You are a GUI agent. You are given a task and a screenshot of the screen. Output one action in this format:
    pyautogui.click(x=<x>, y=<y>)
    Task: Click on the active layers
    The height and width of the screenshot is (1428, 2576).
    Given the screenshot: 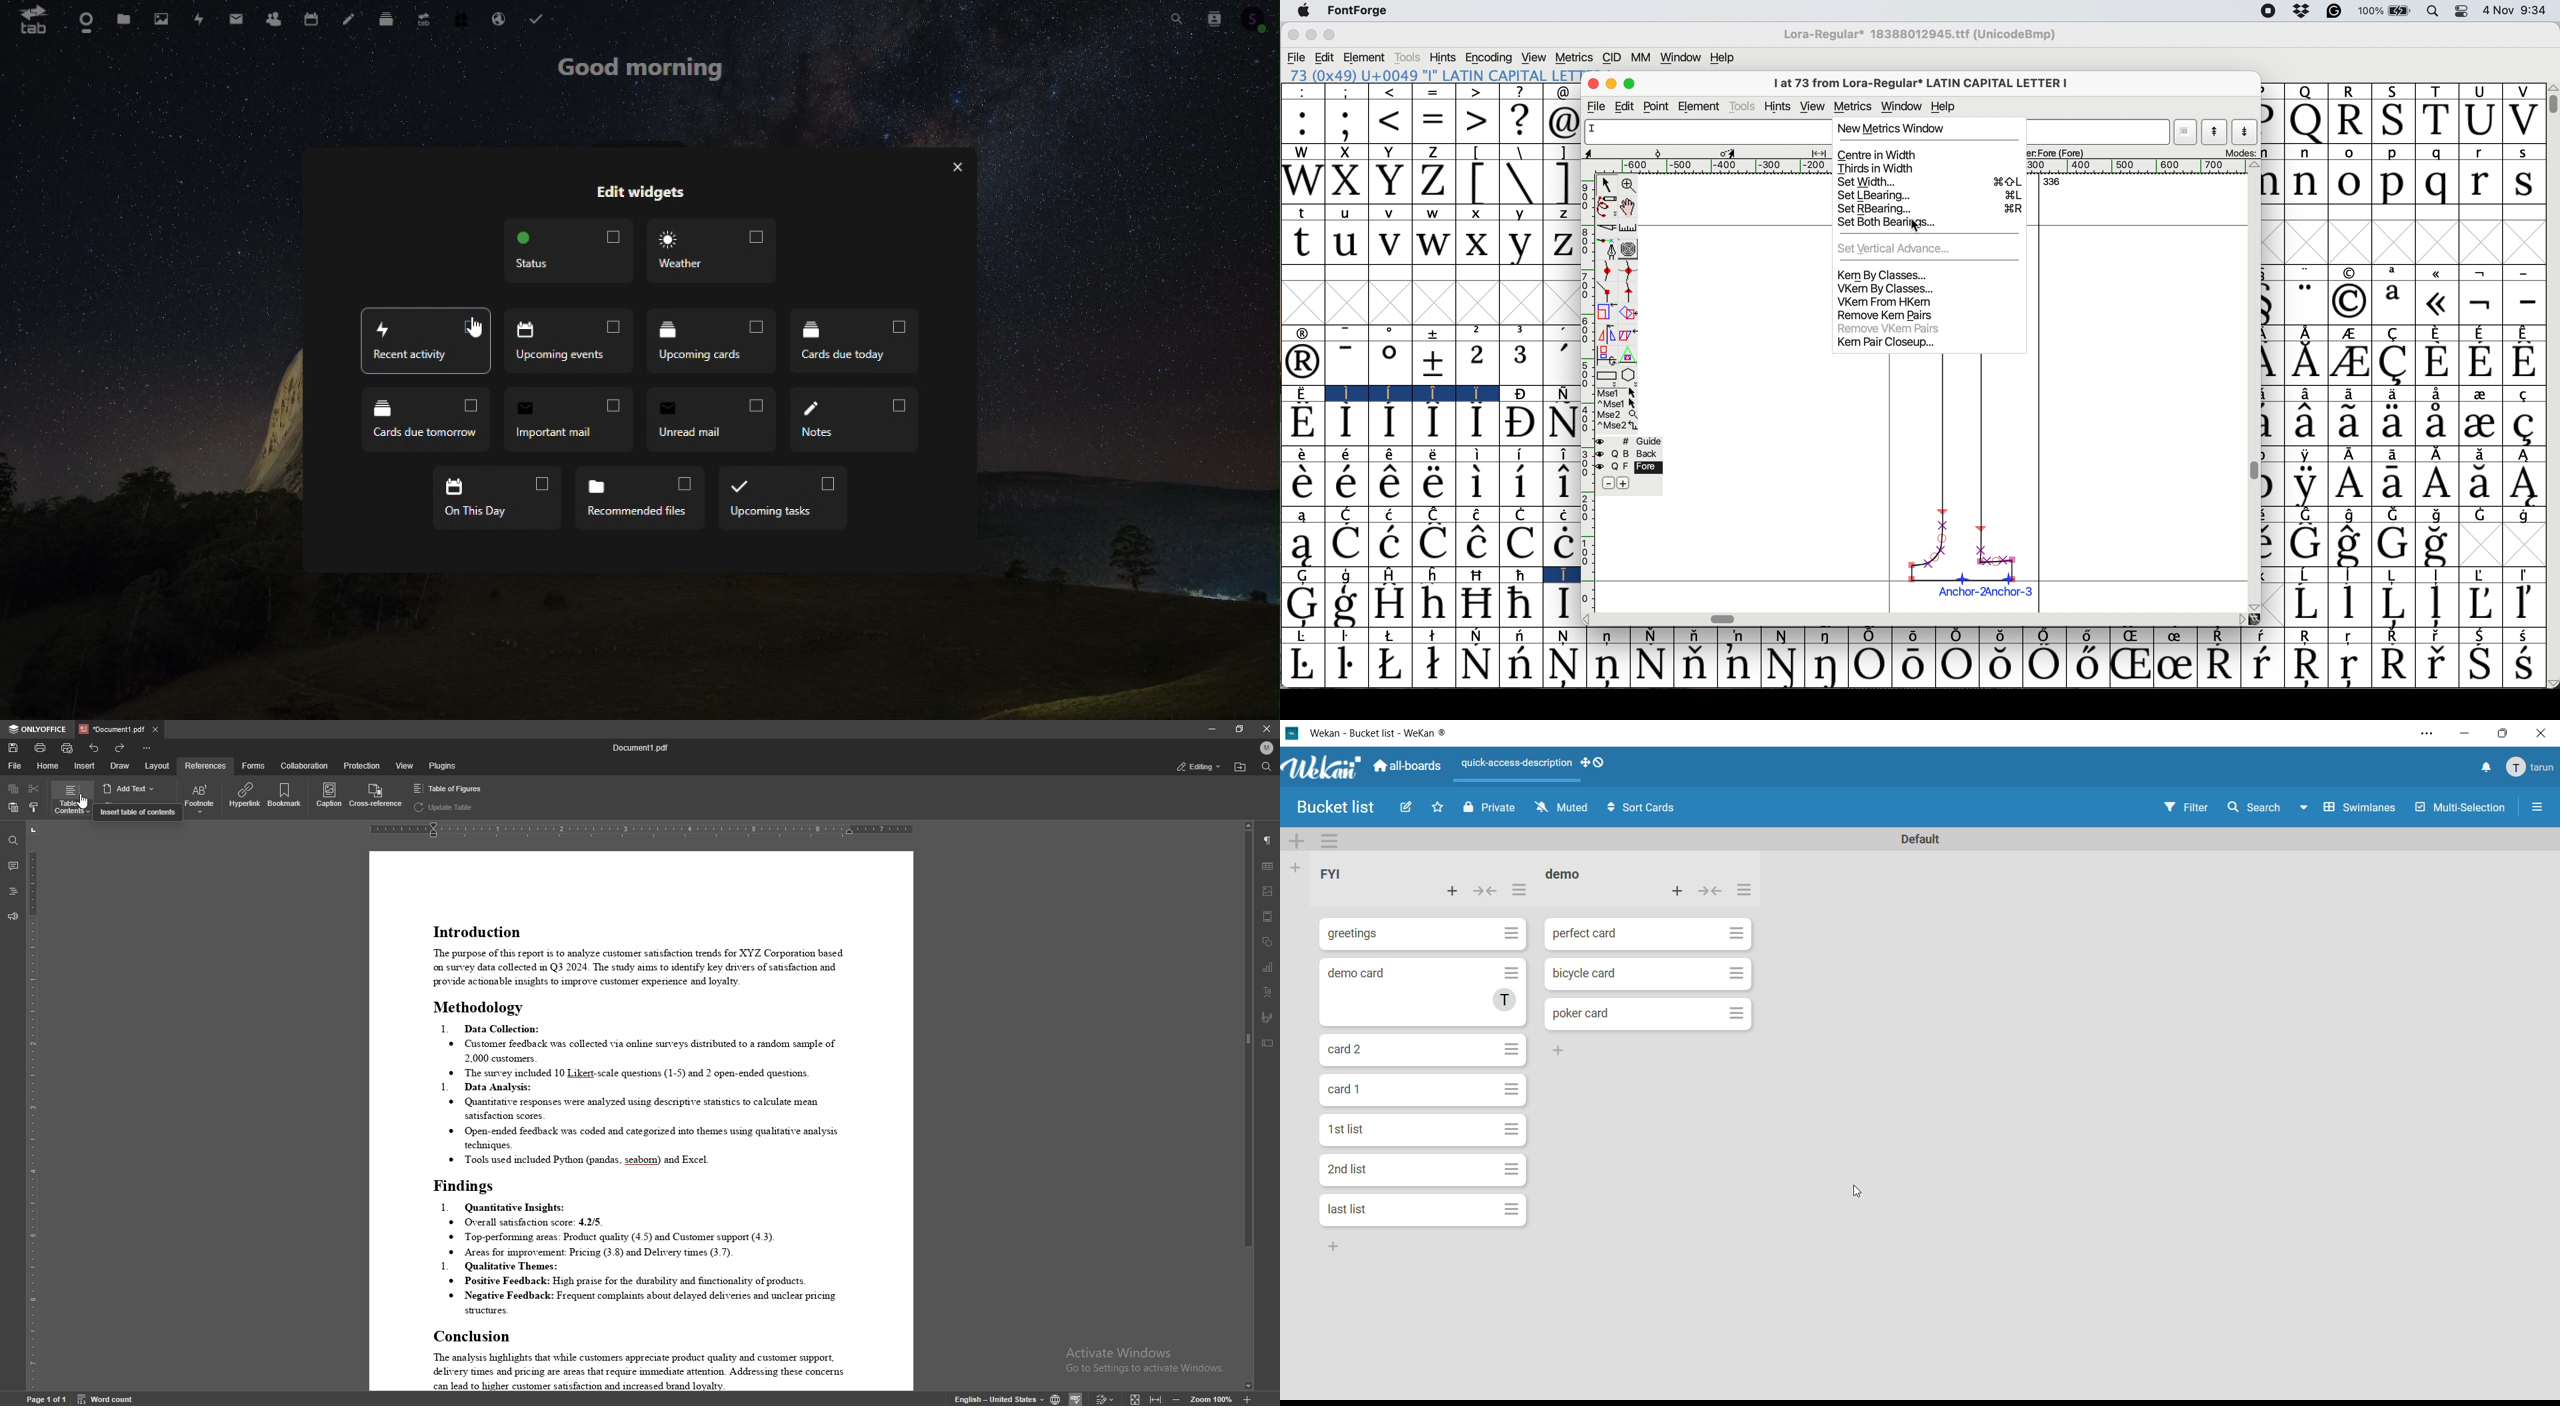 What is the action you would take?
    pyautogui.click(x=2037, y=152)
    